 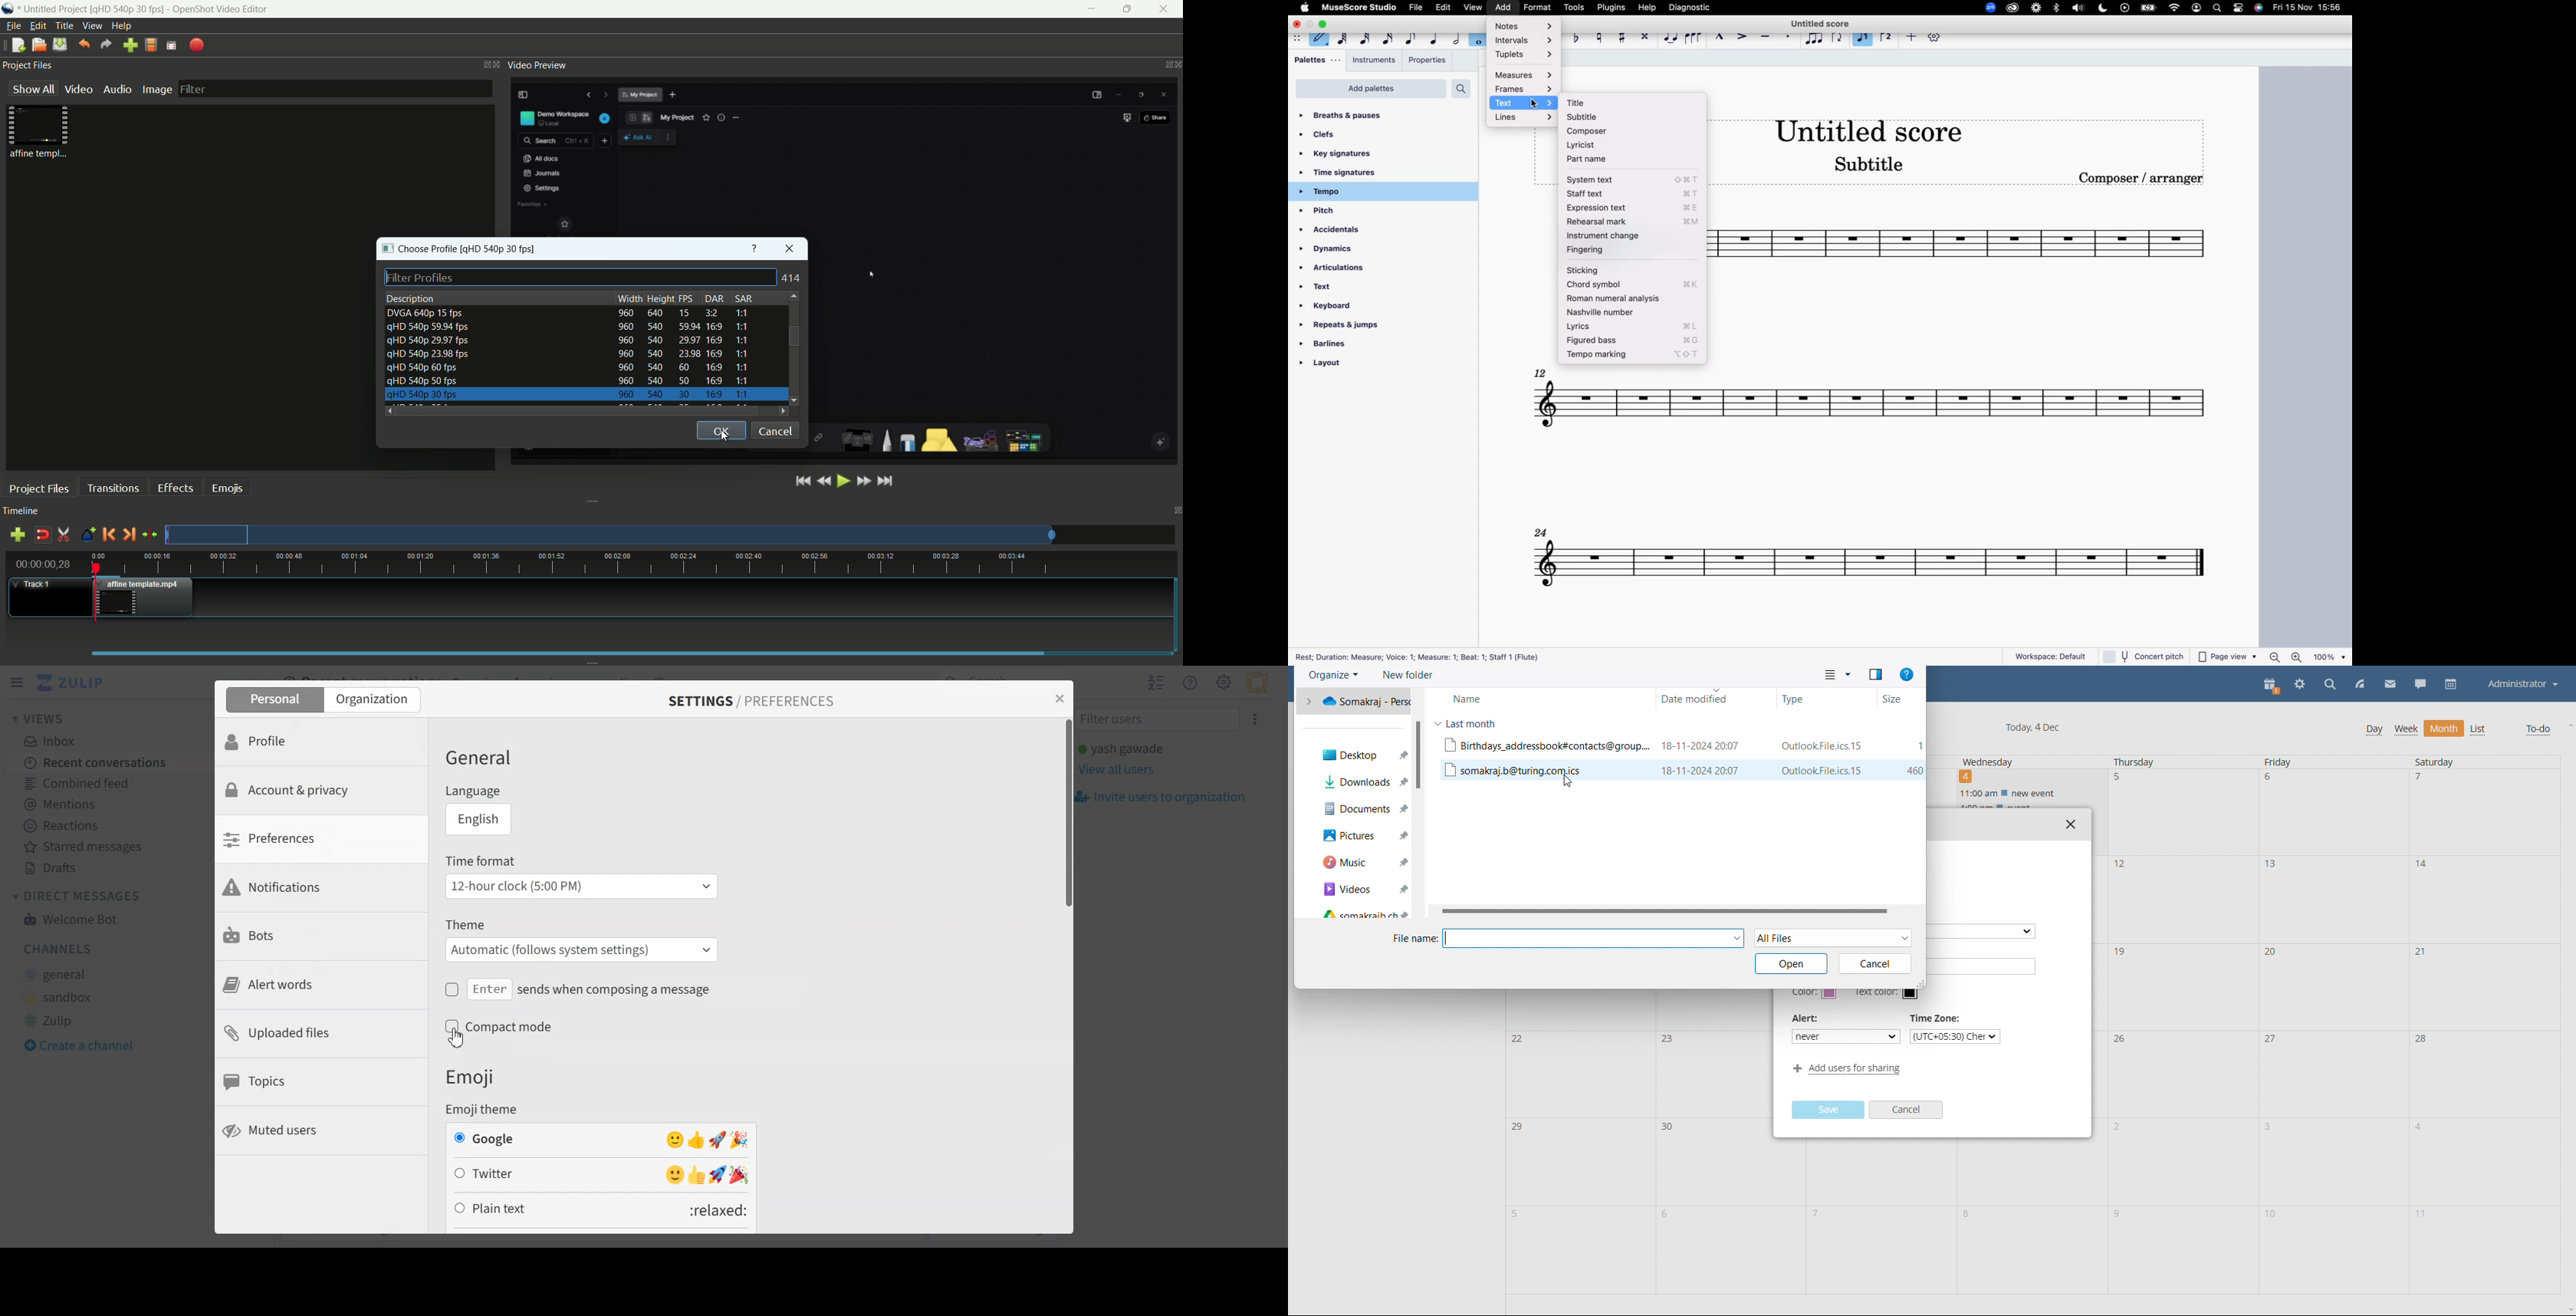 I want to click on video, so click(x=79, y=89).